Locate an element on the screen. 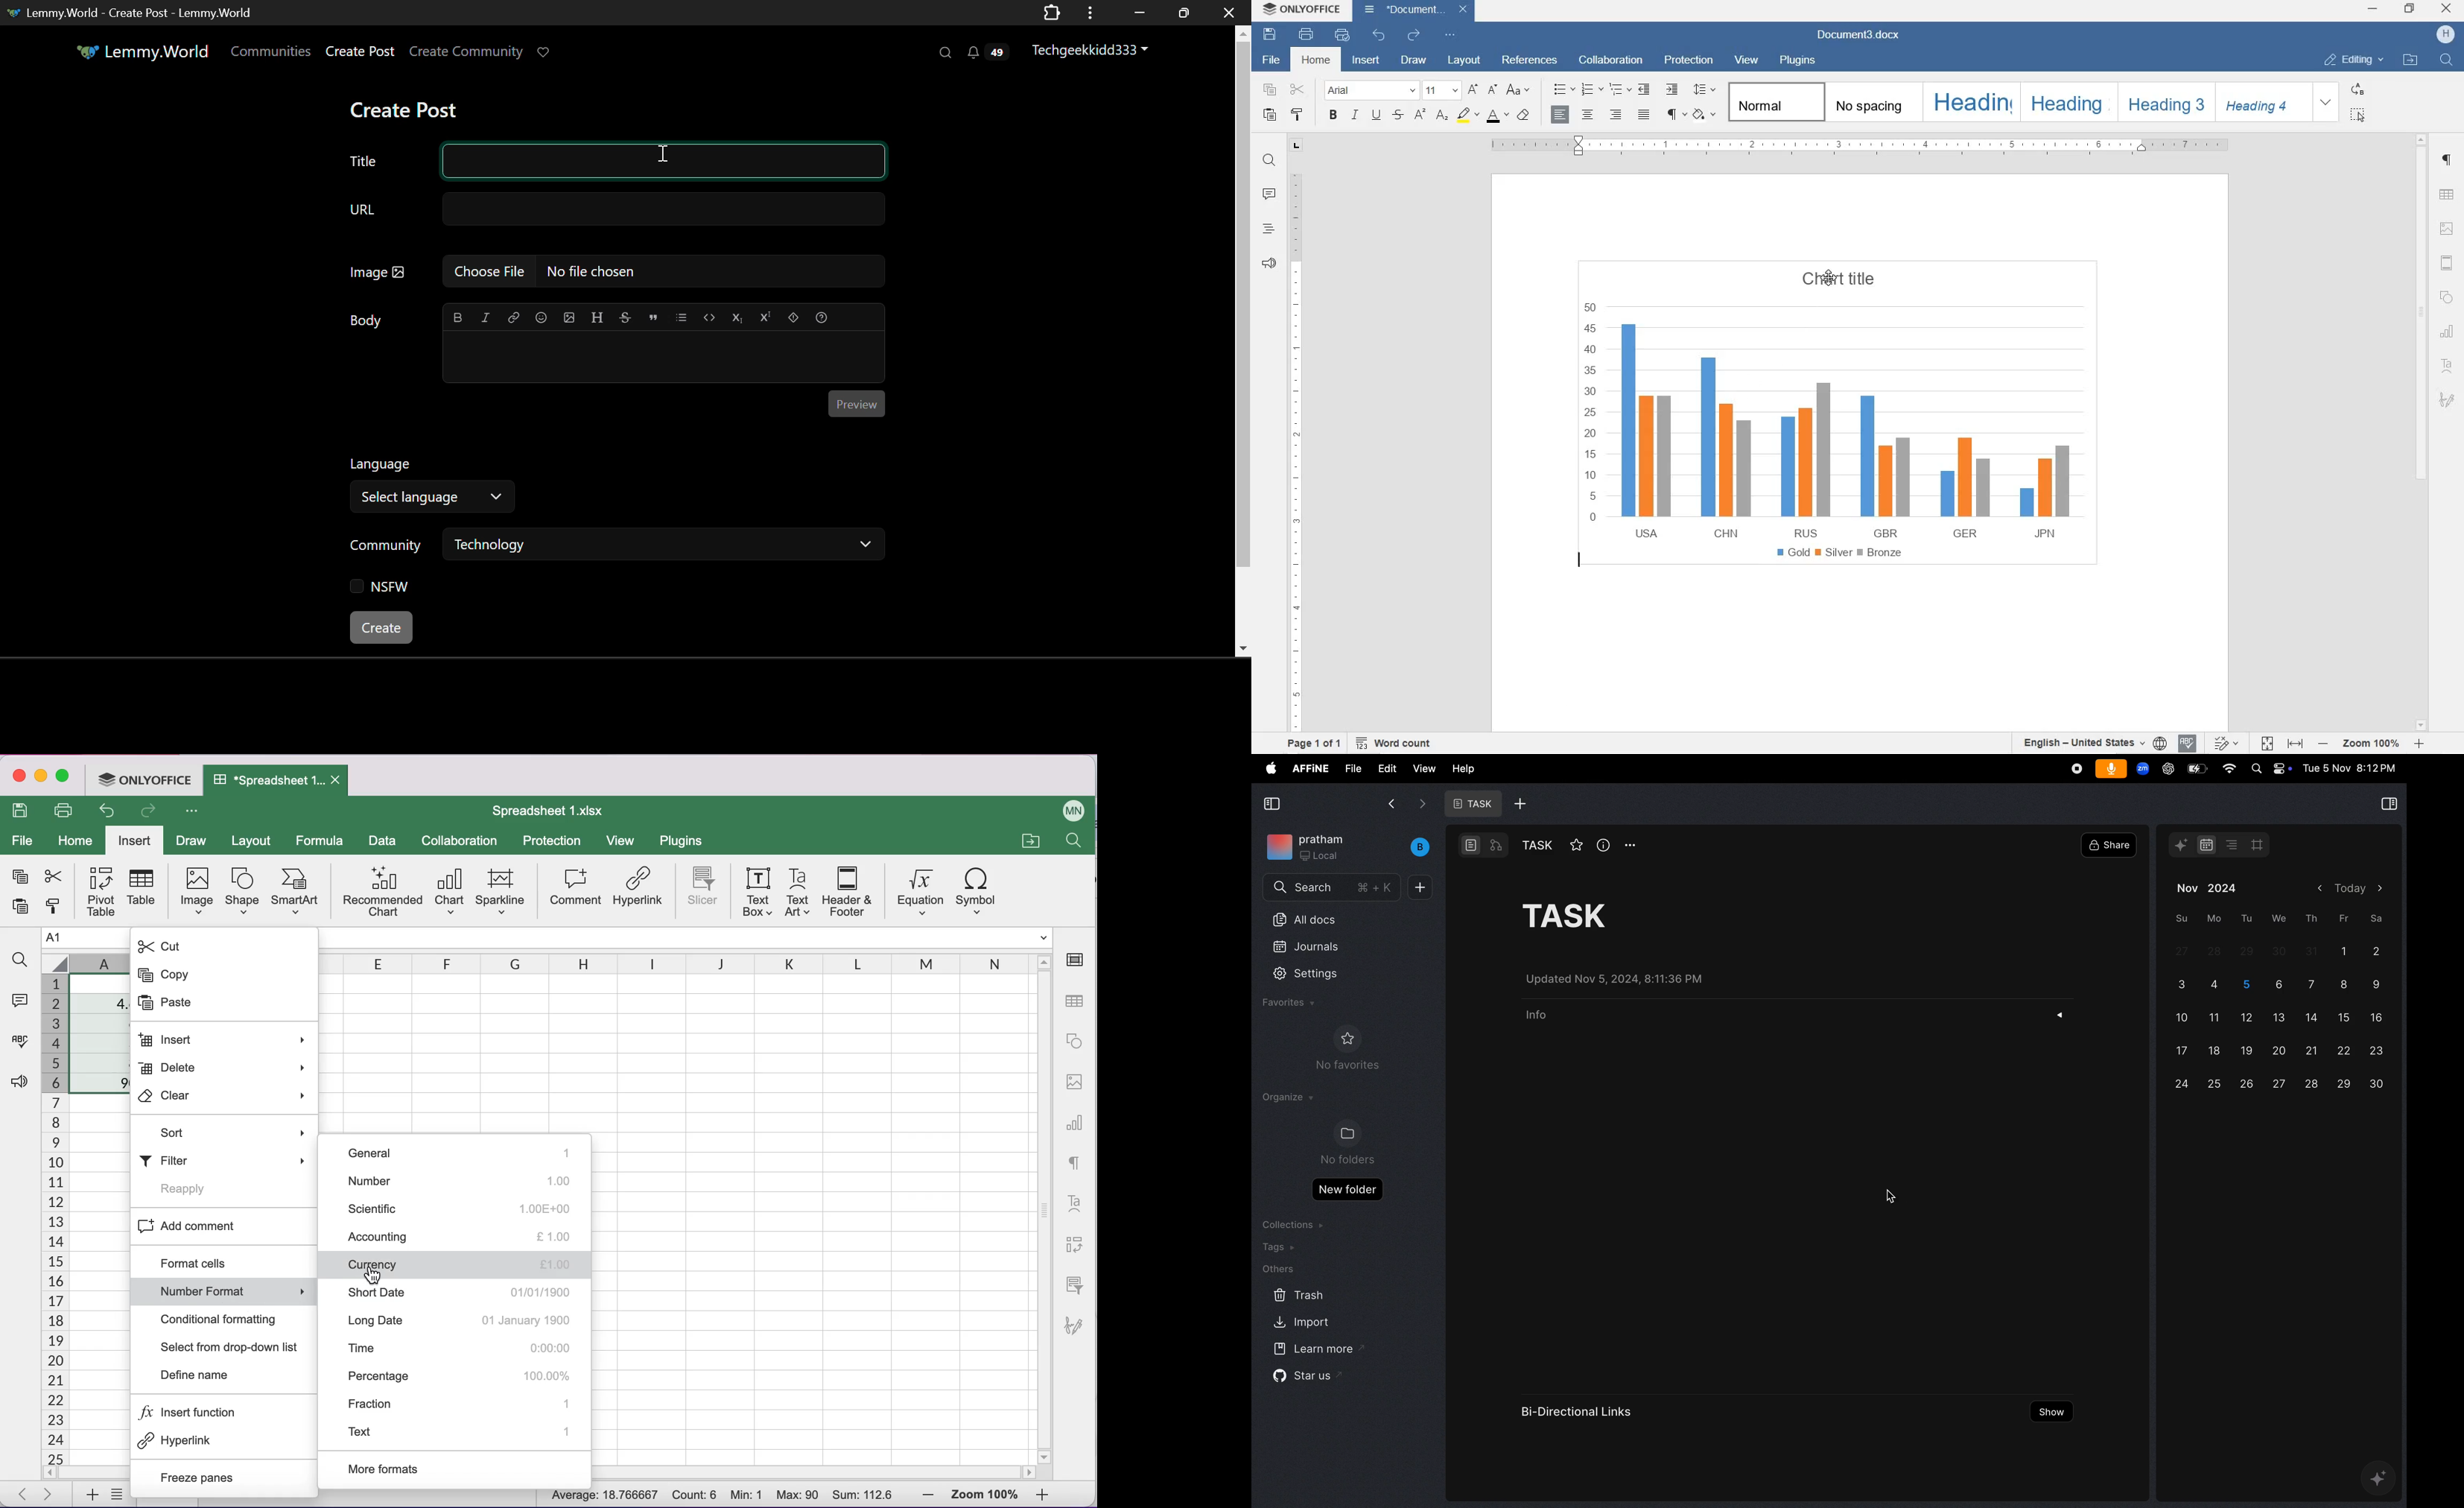 The image size is (2464, 1512). RULER is located at coordinates (1295, 449).